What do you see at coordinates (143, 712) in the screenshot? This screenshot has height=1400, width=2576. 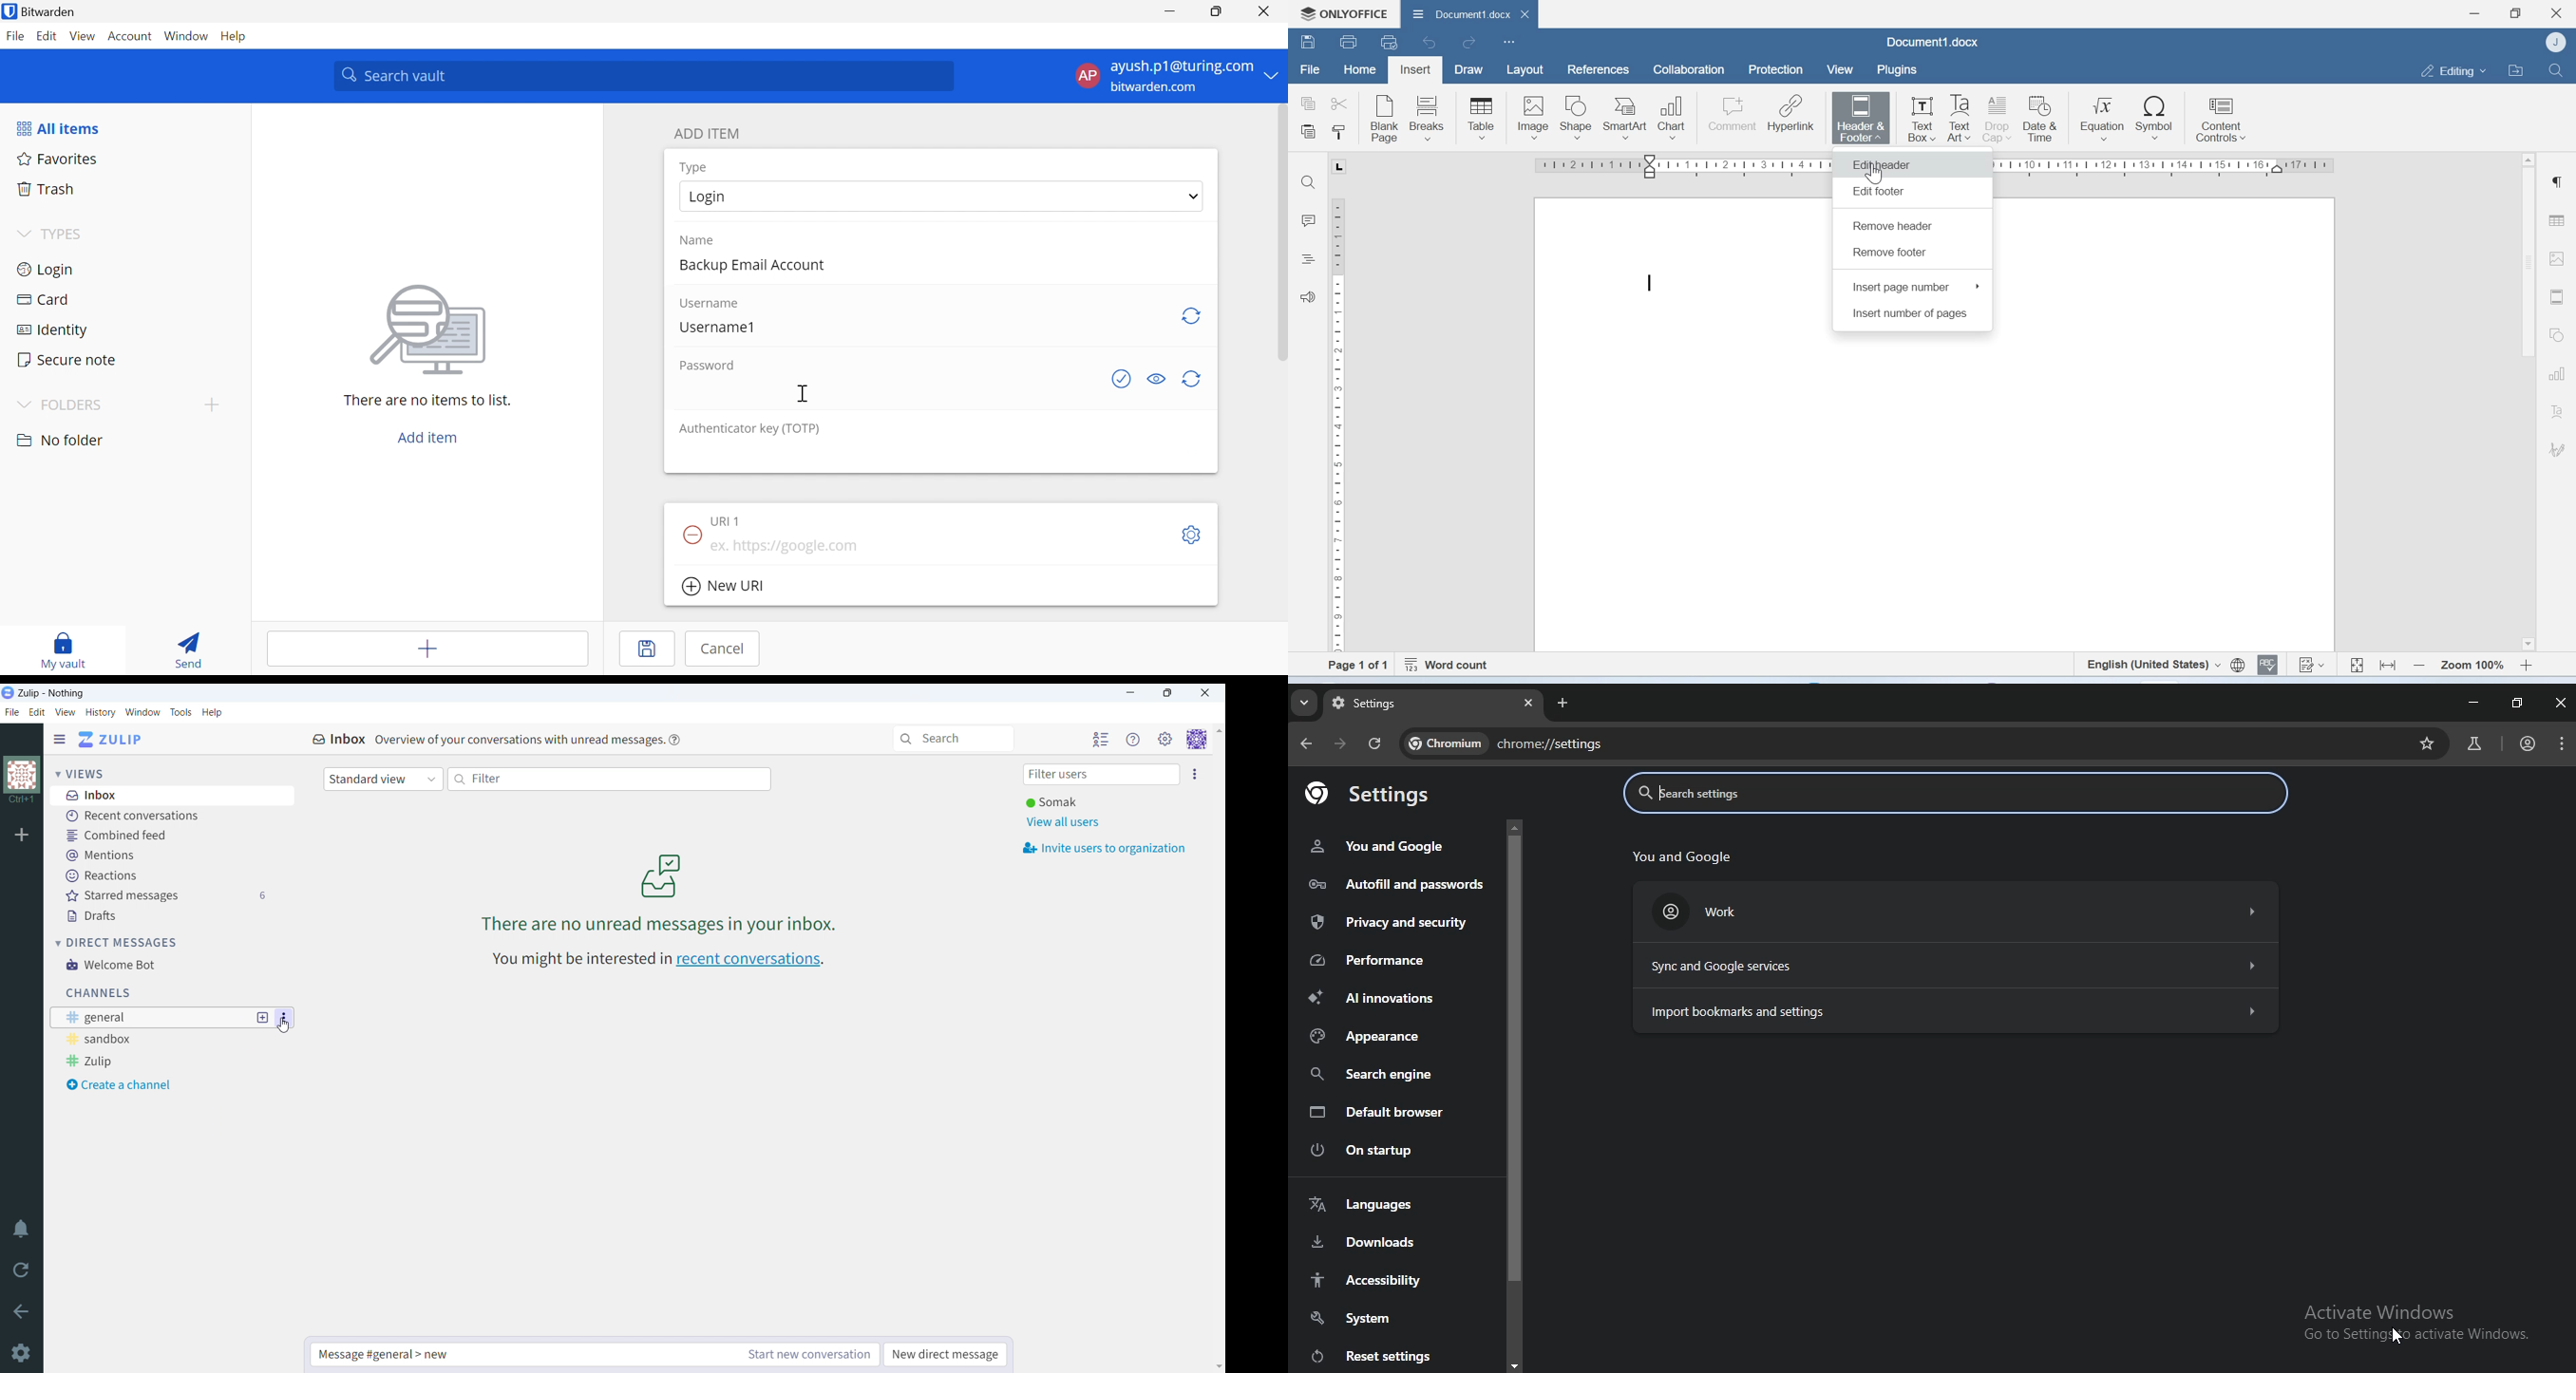 I see `window` at bounding box center [143, 712].